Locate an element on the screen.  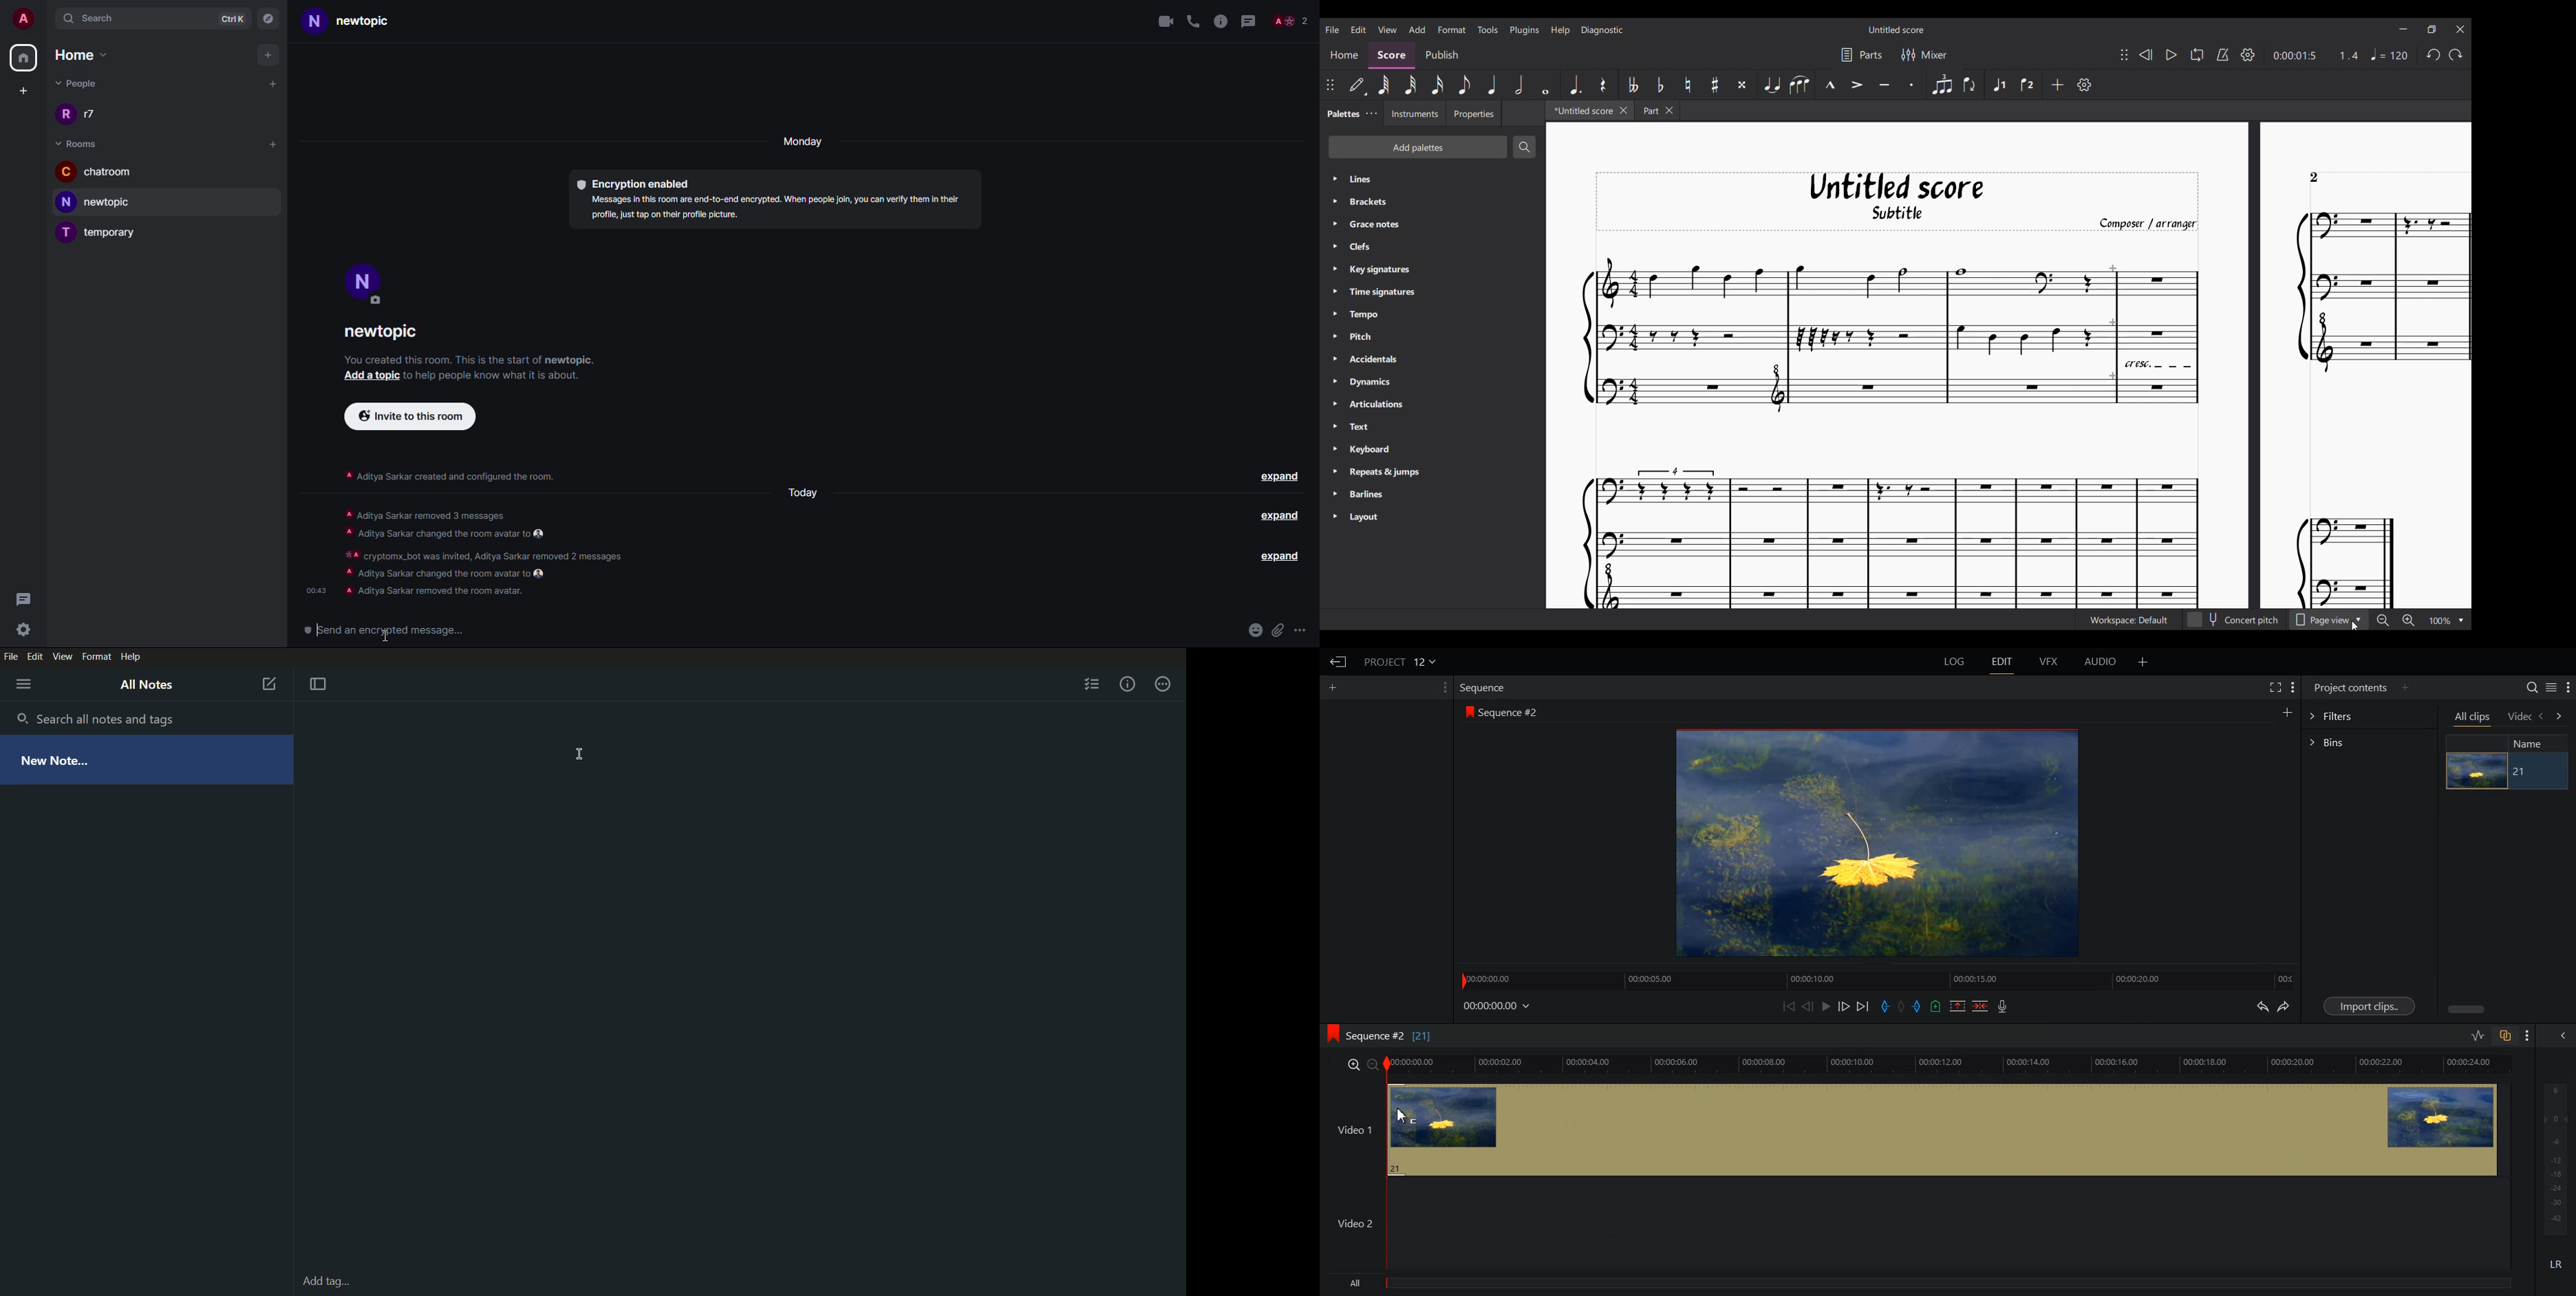
people is located at coordinates (79, 83).